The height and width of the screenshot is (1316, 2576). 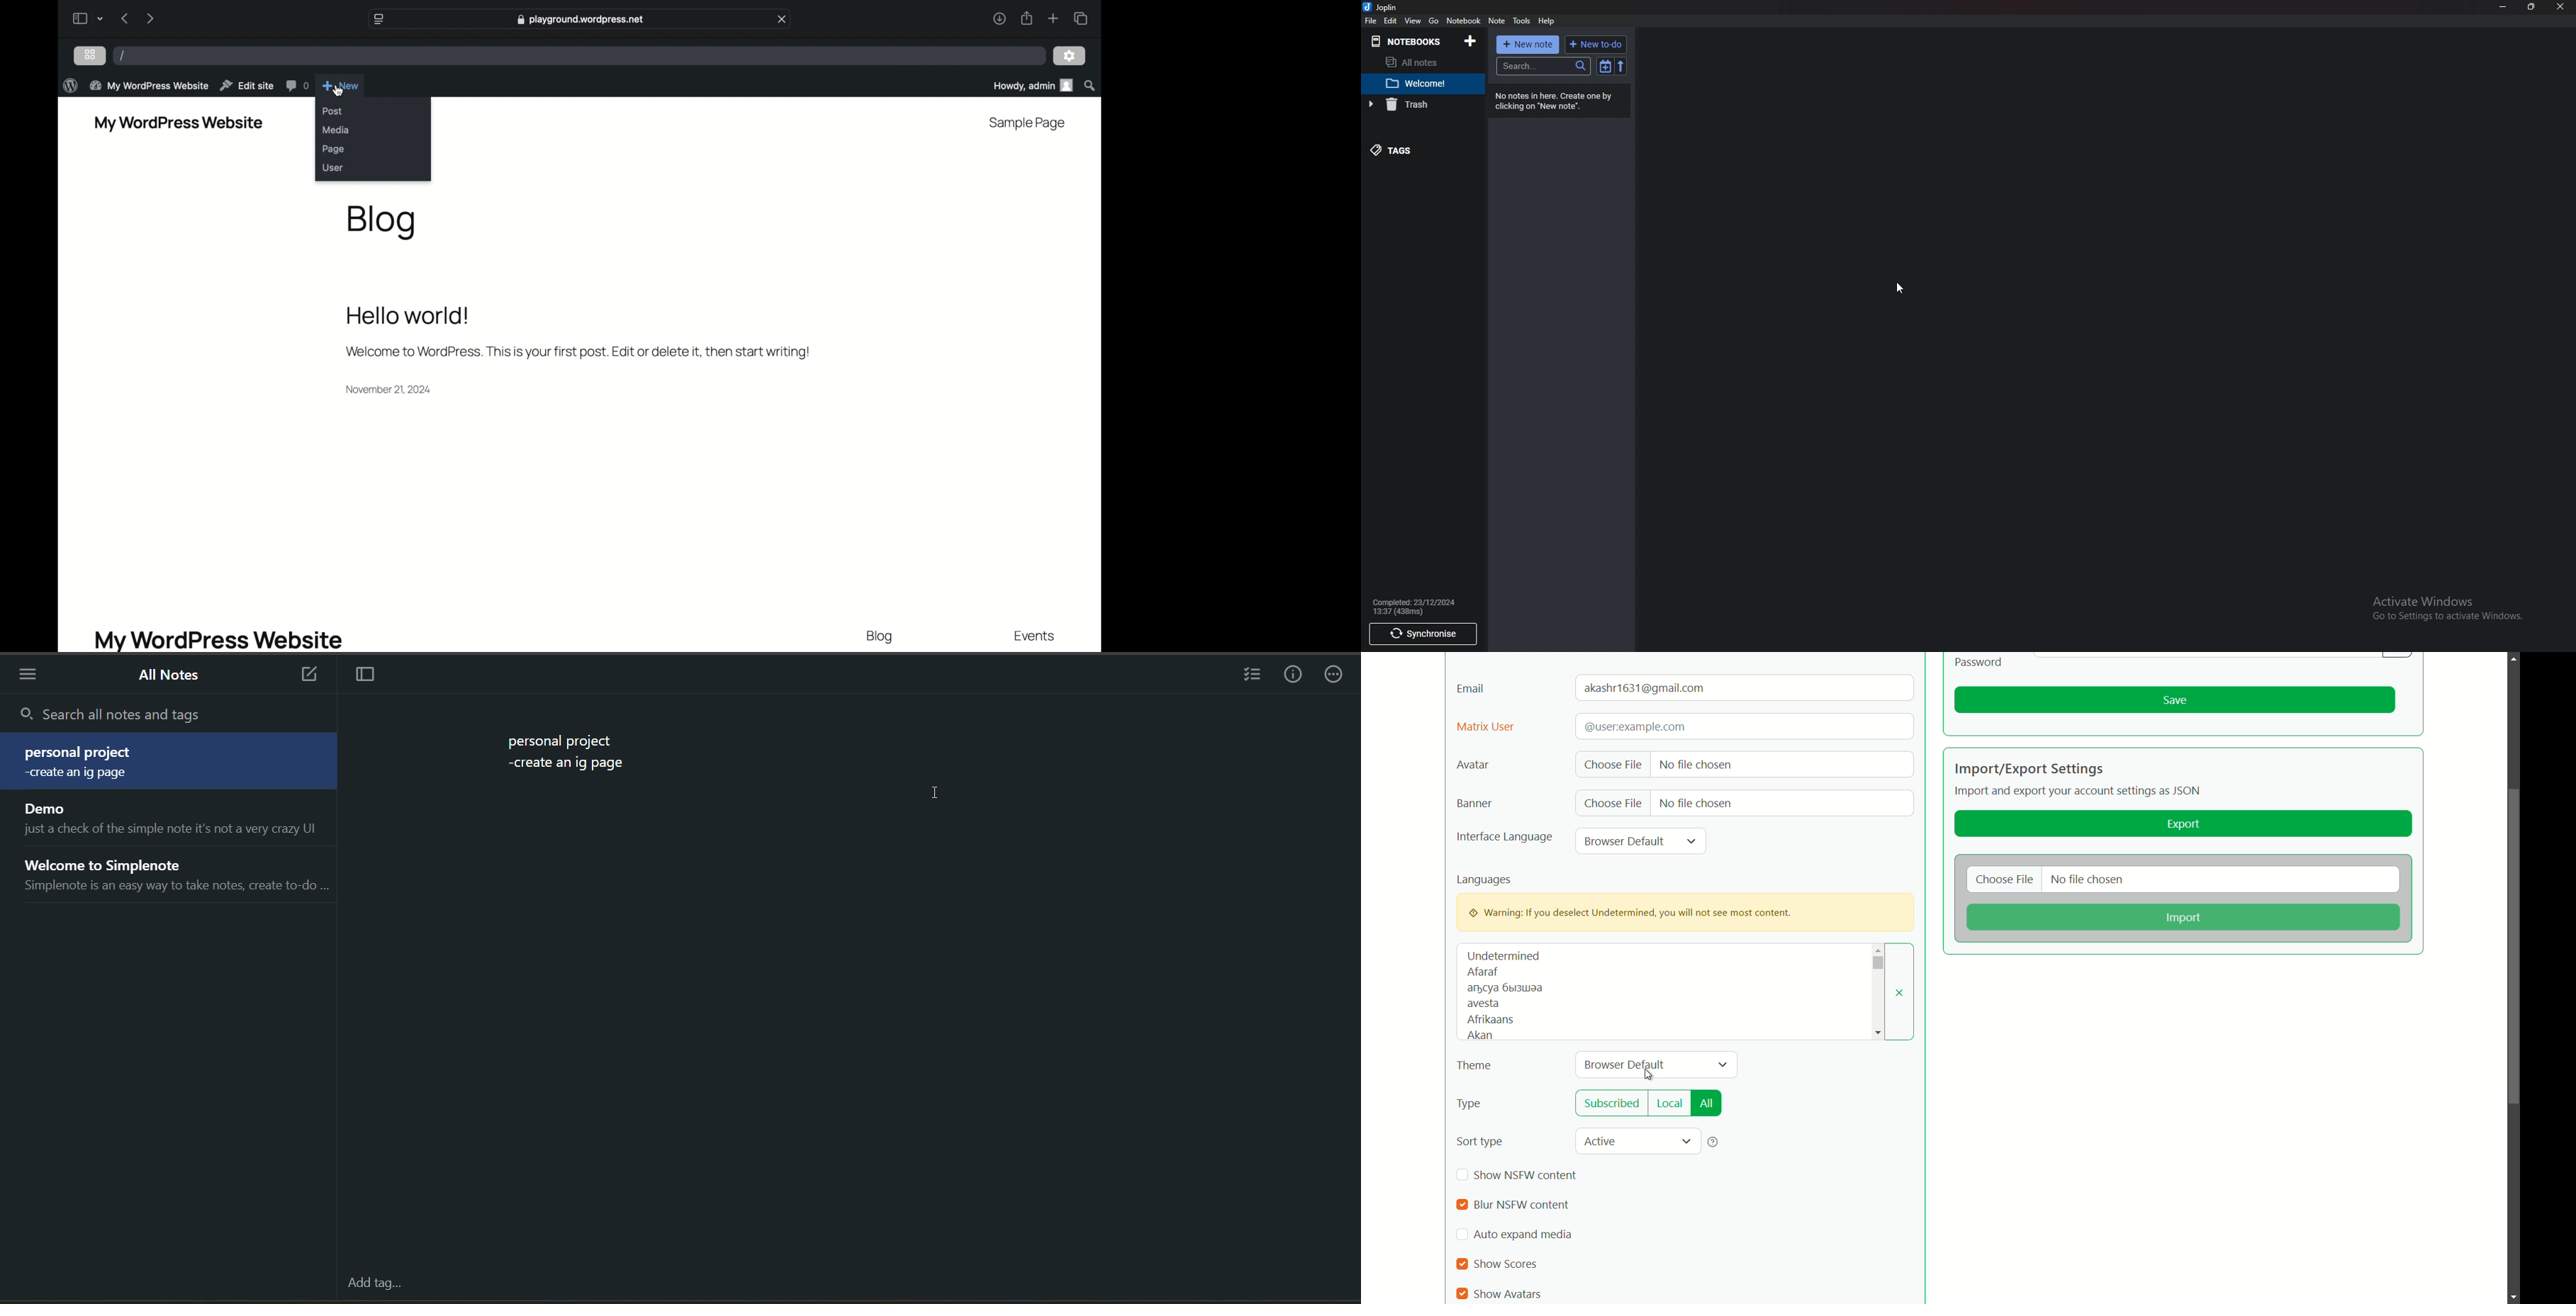 I want to click on next page, so click(x=150, y=18).